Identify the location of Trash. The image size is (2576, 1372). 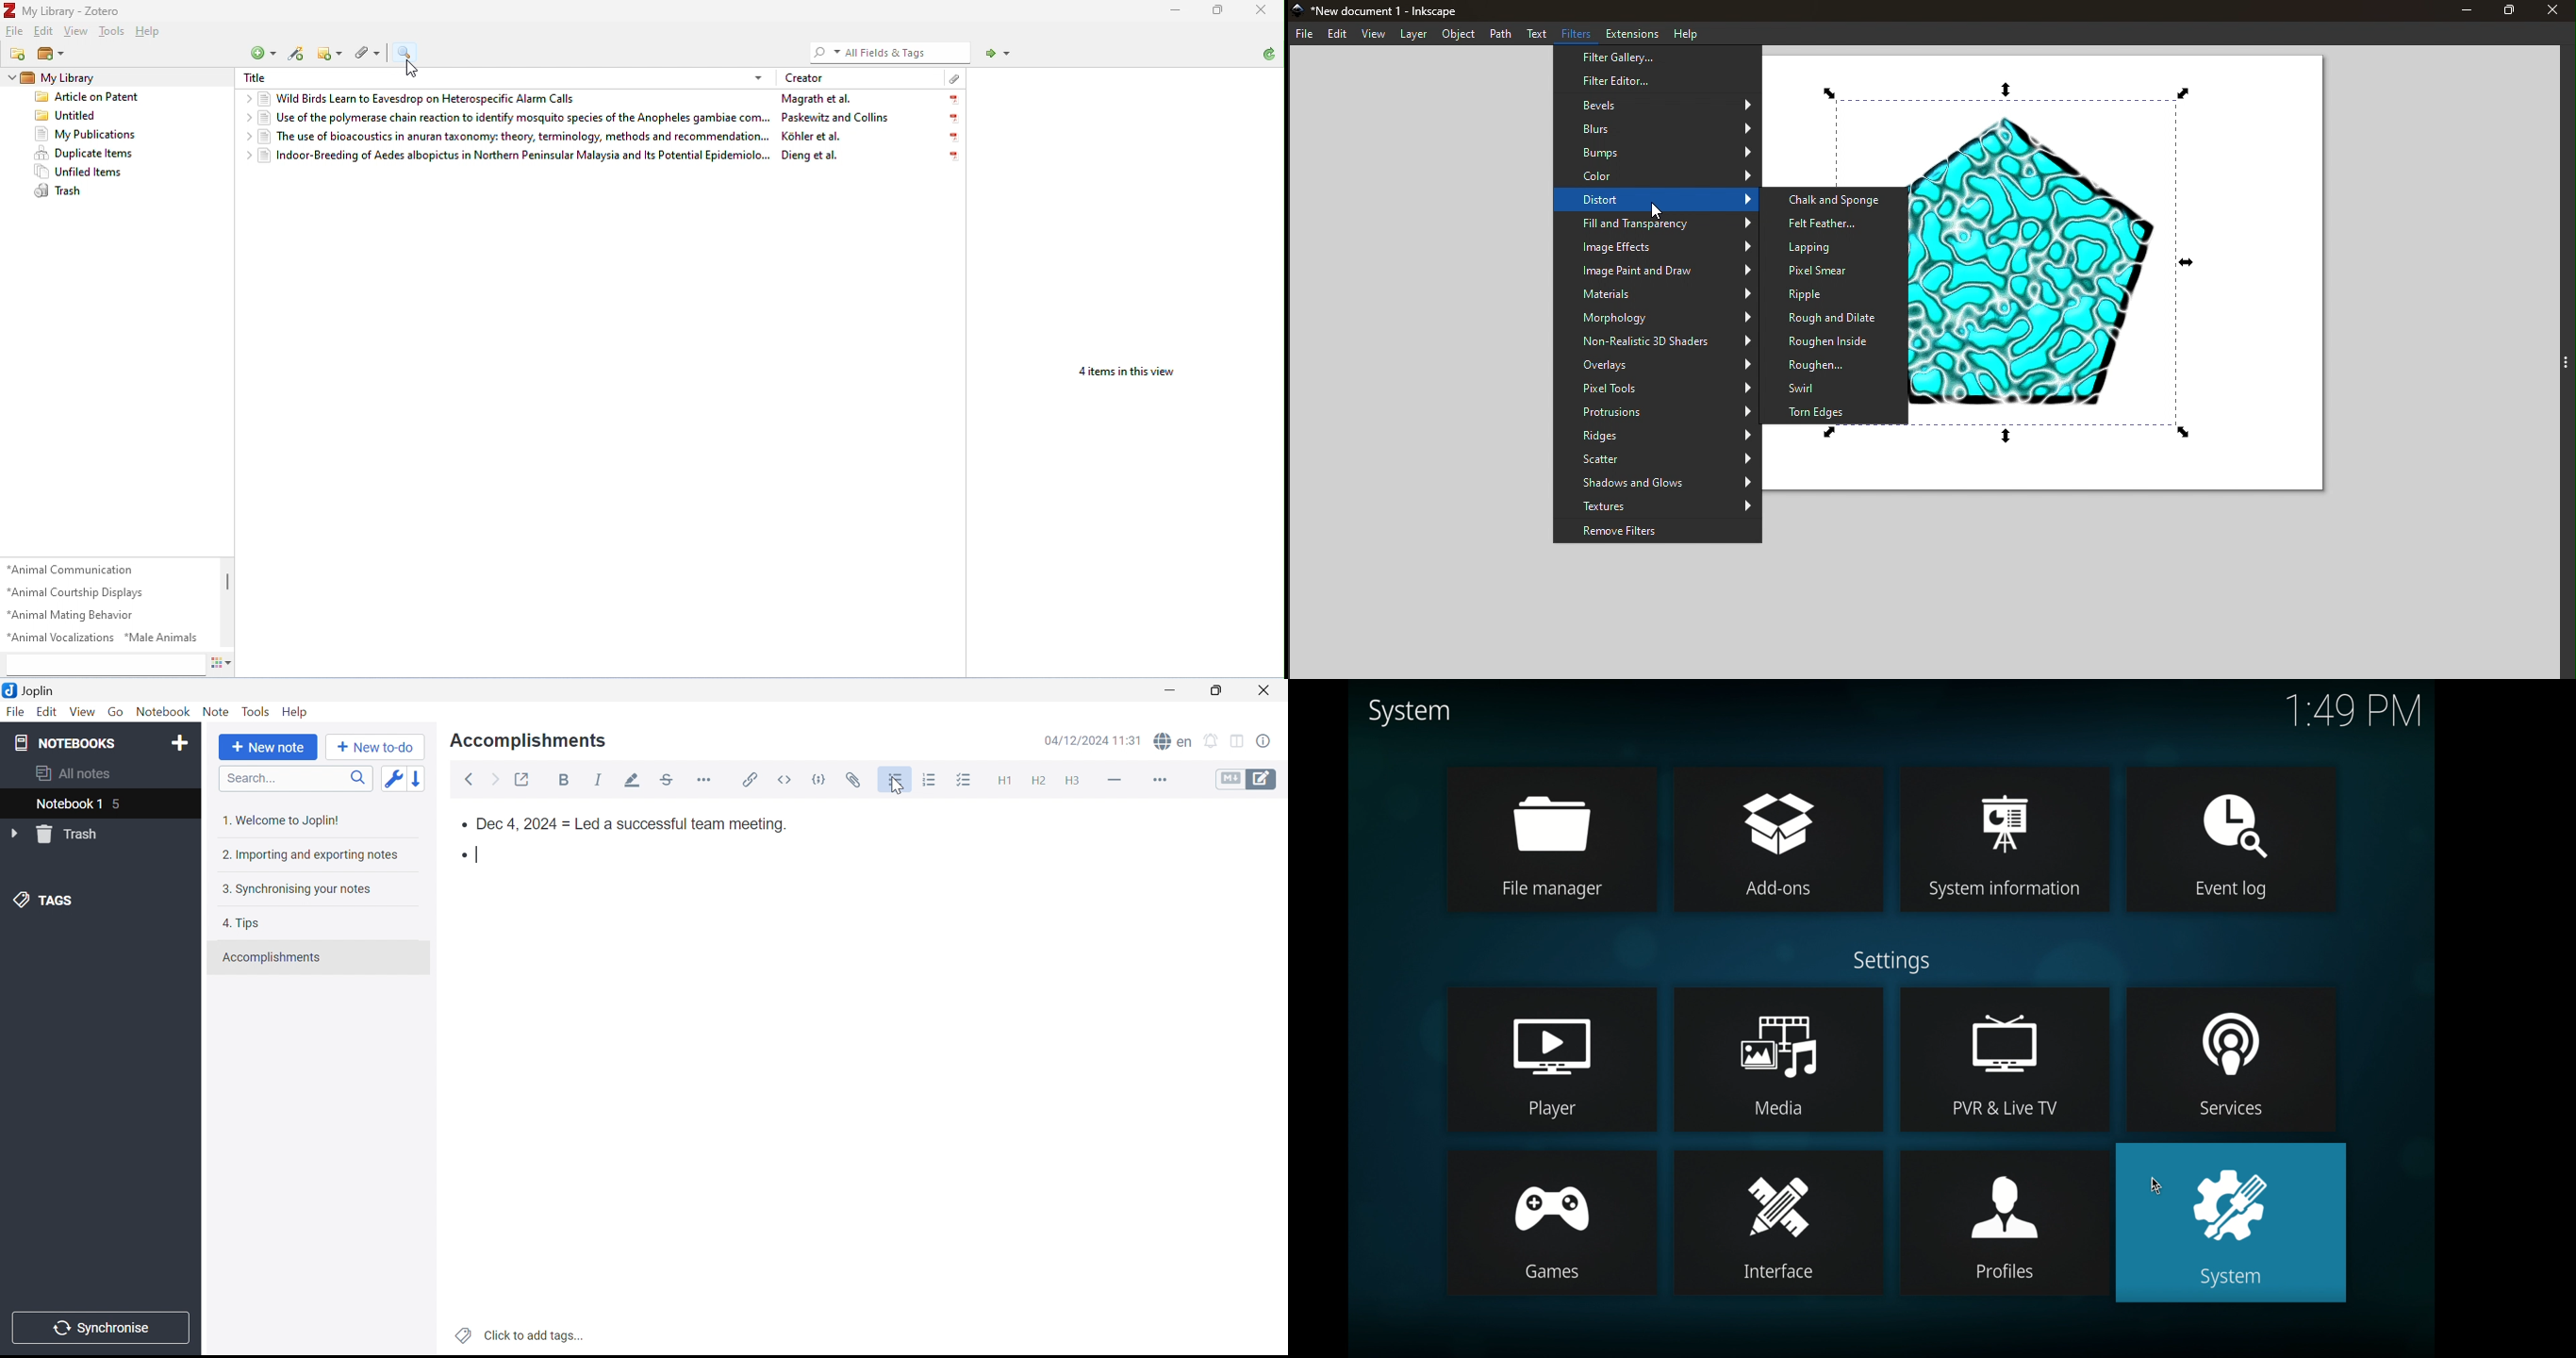
(71, 834).